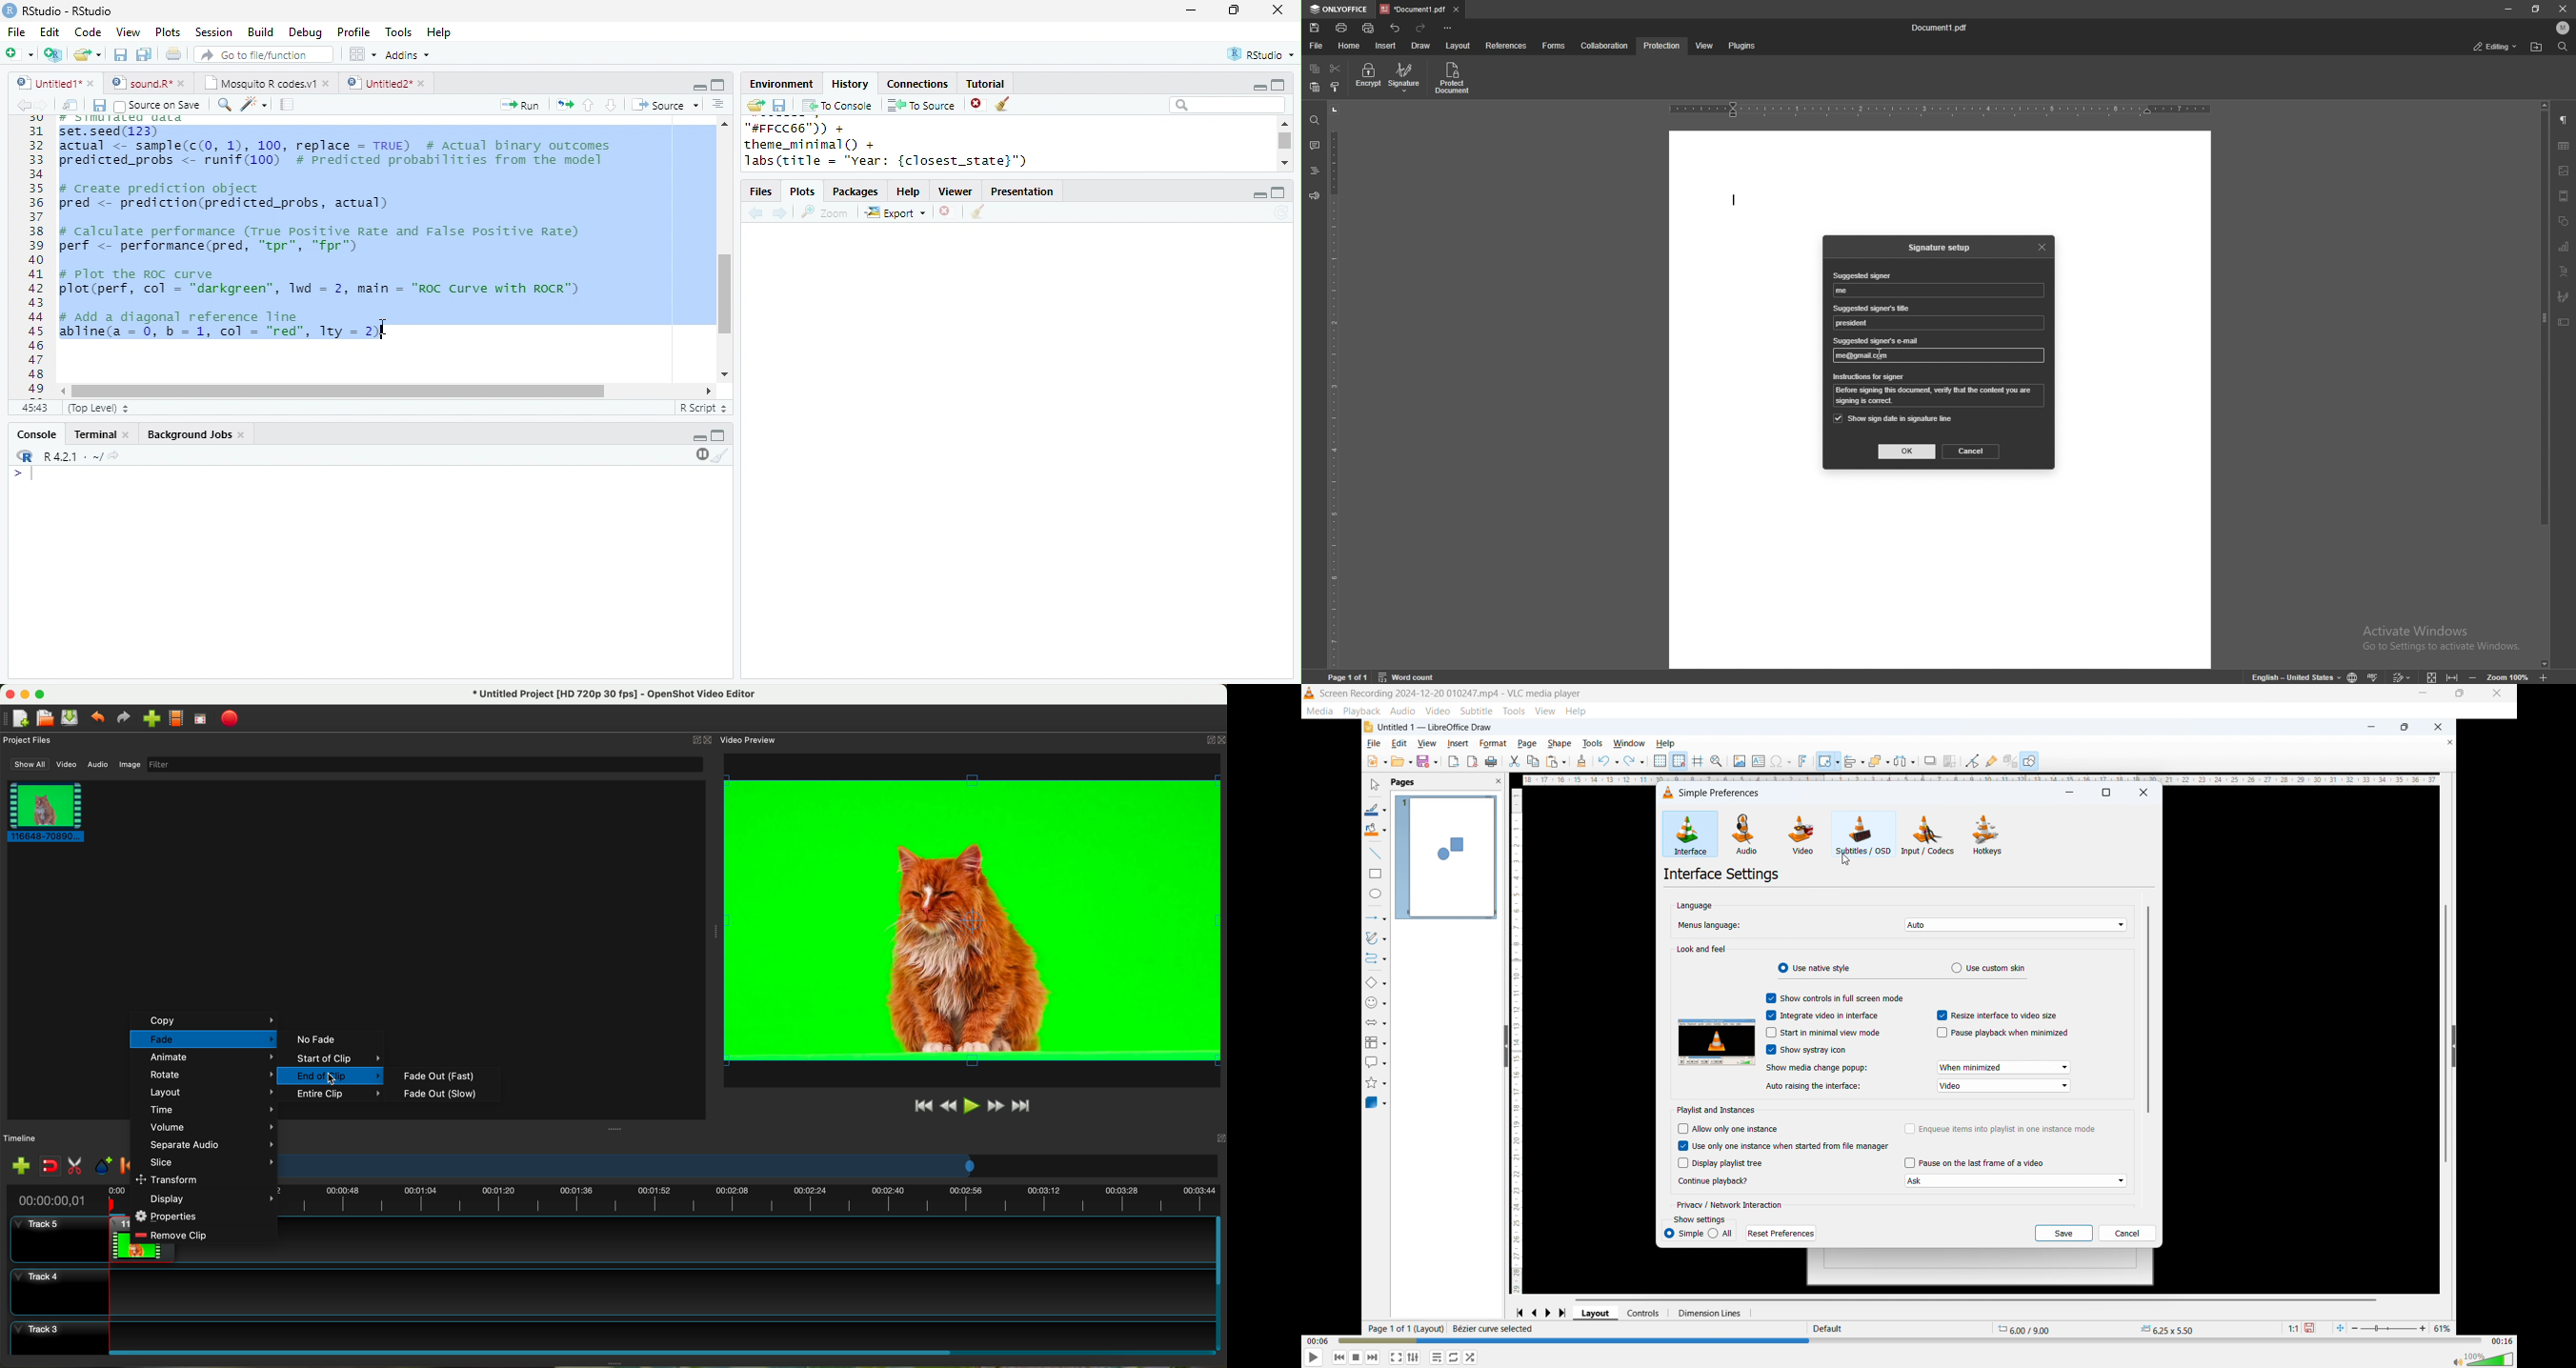 The image size is (2576, 1372). I want to click on R 4.2.1 .~/, so click(70, 457).